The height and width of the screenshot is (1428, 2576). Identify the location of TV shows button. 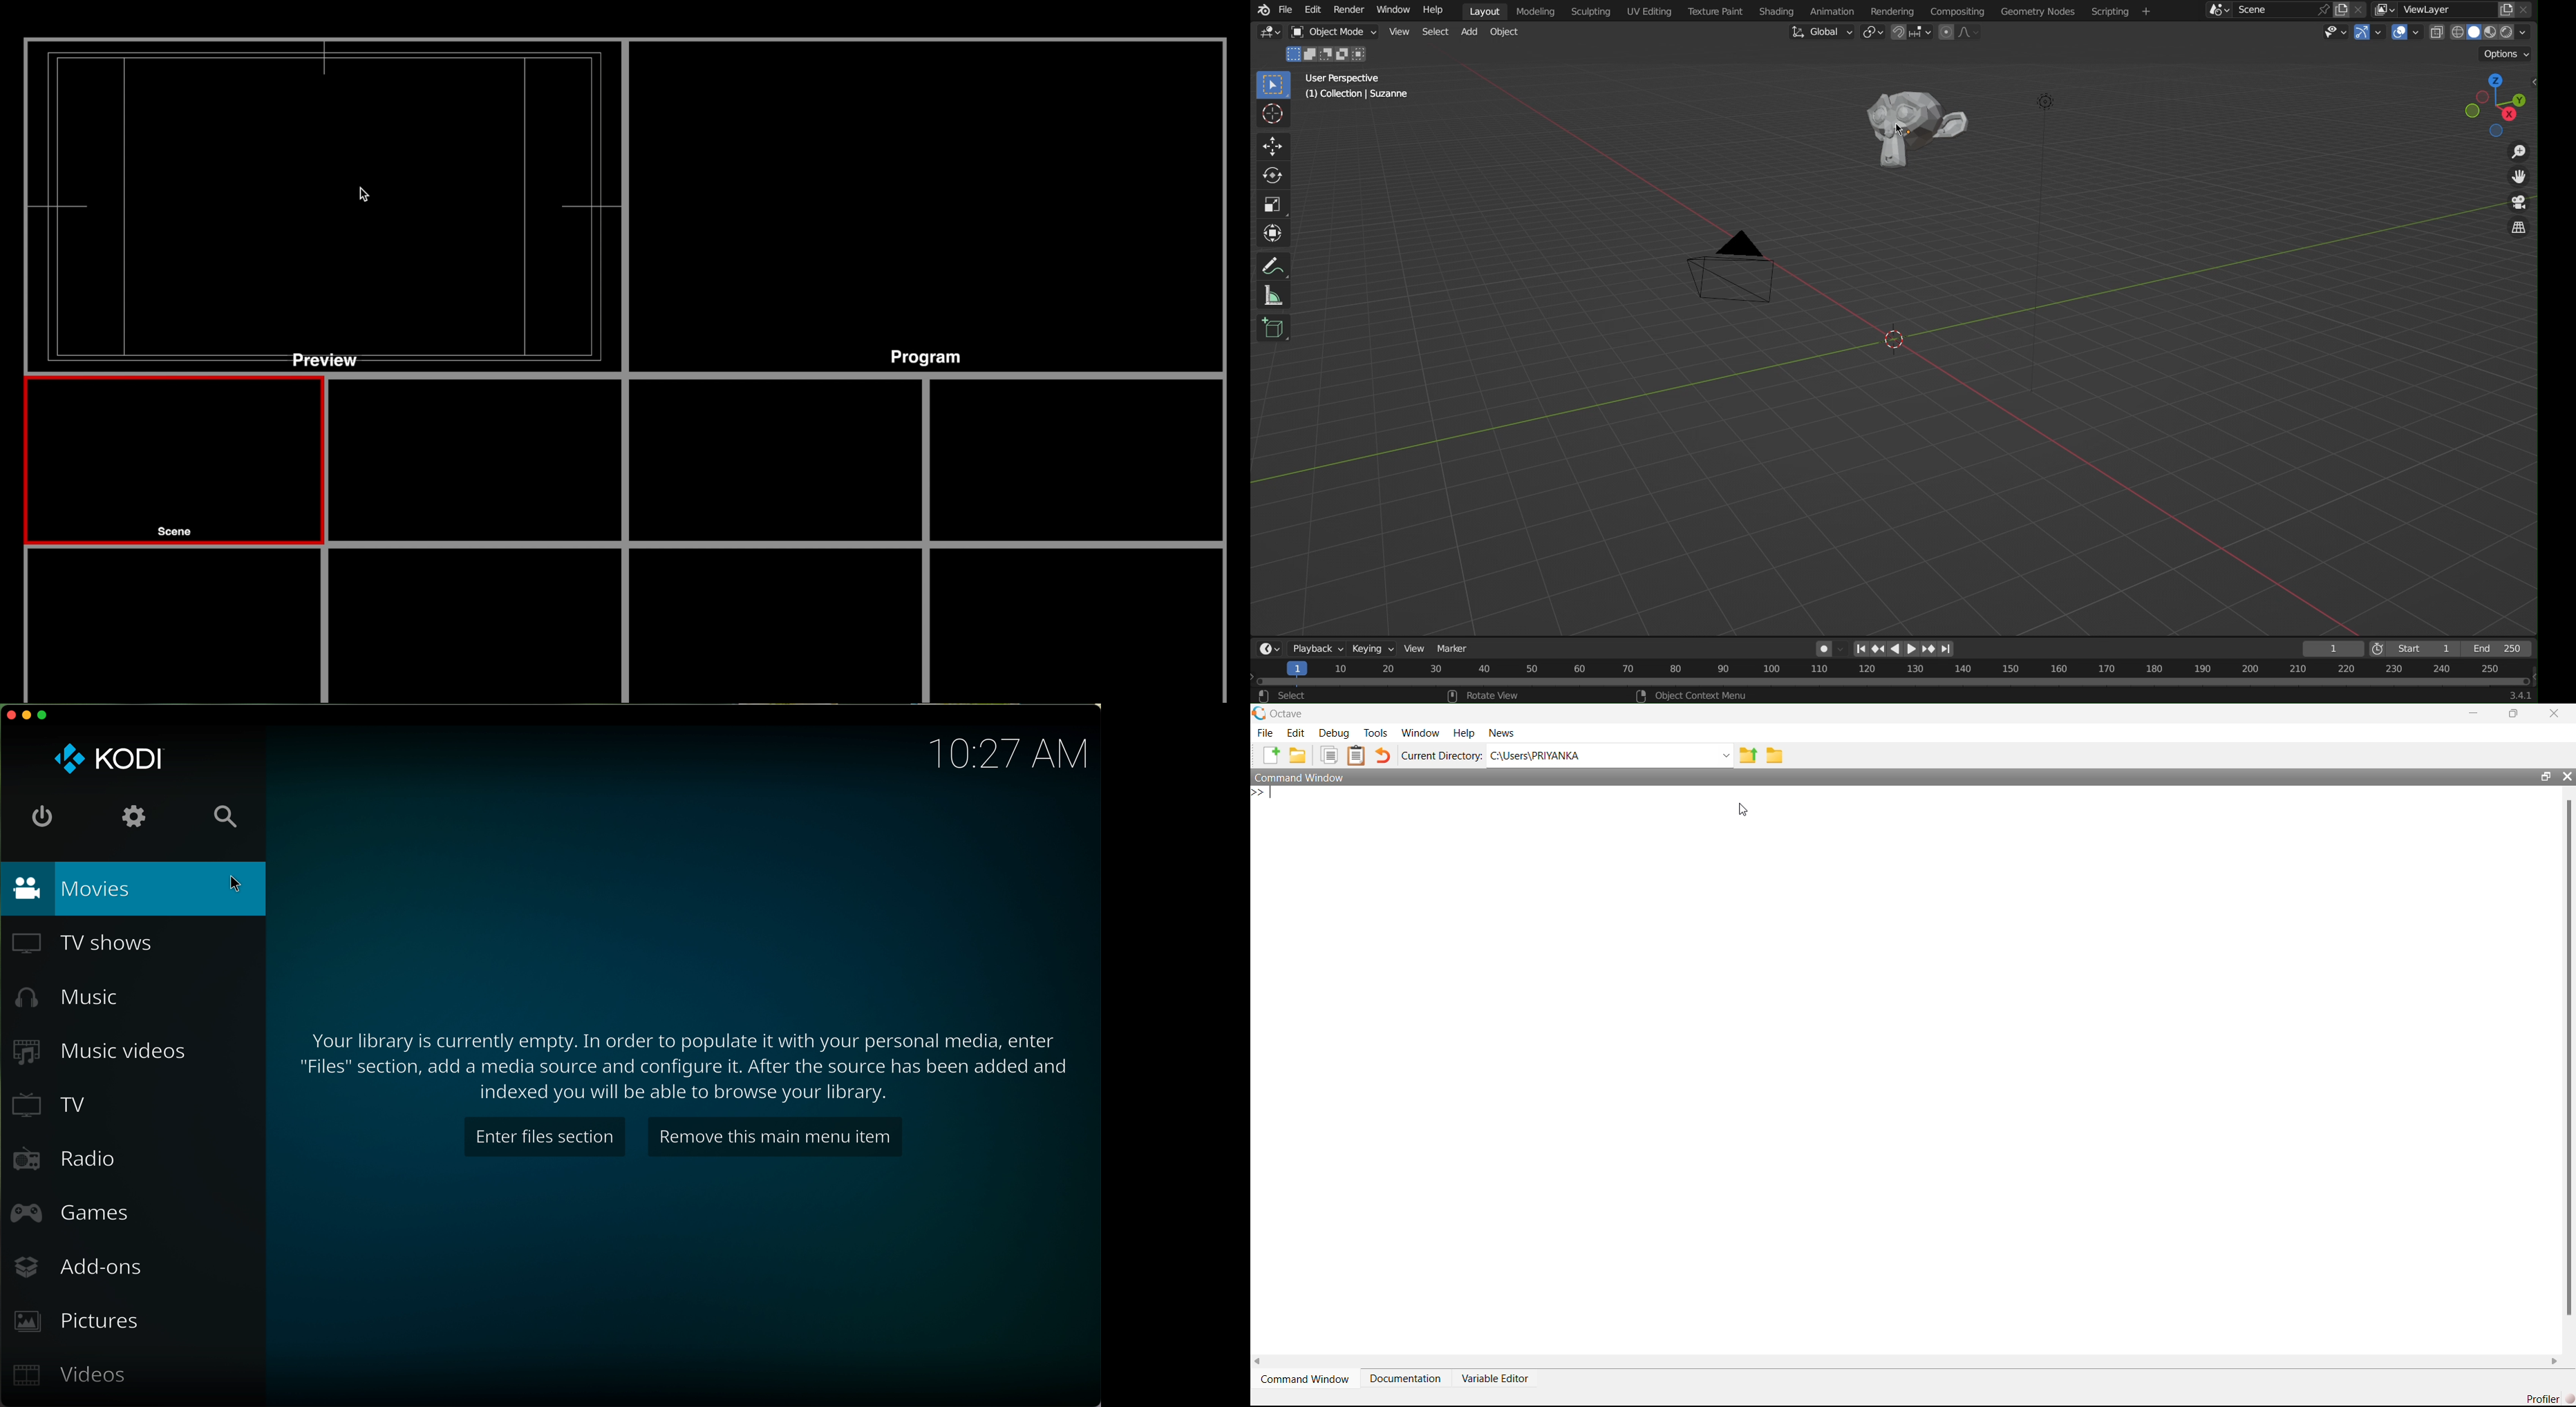
(80, 942).